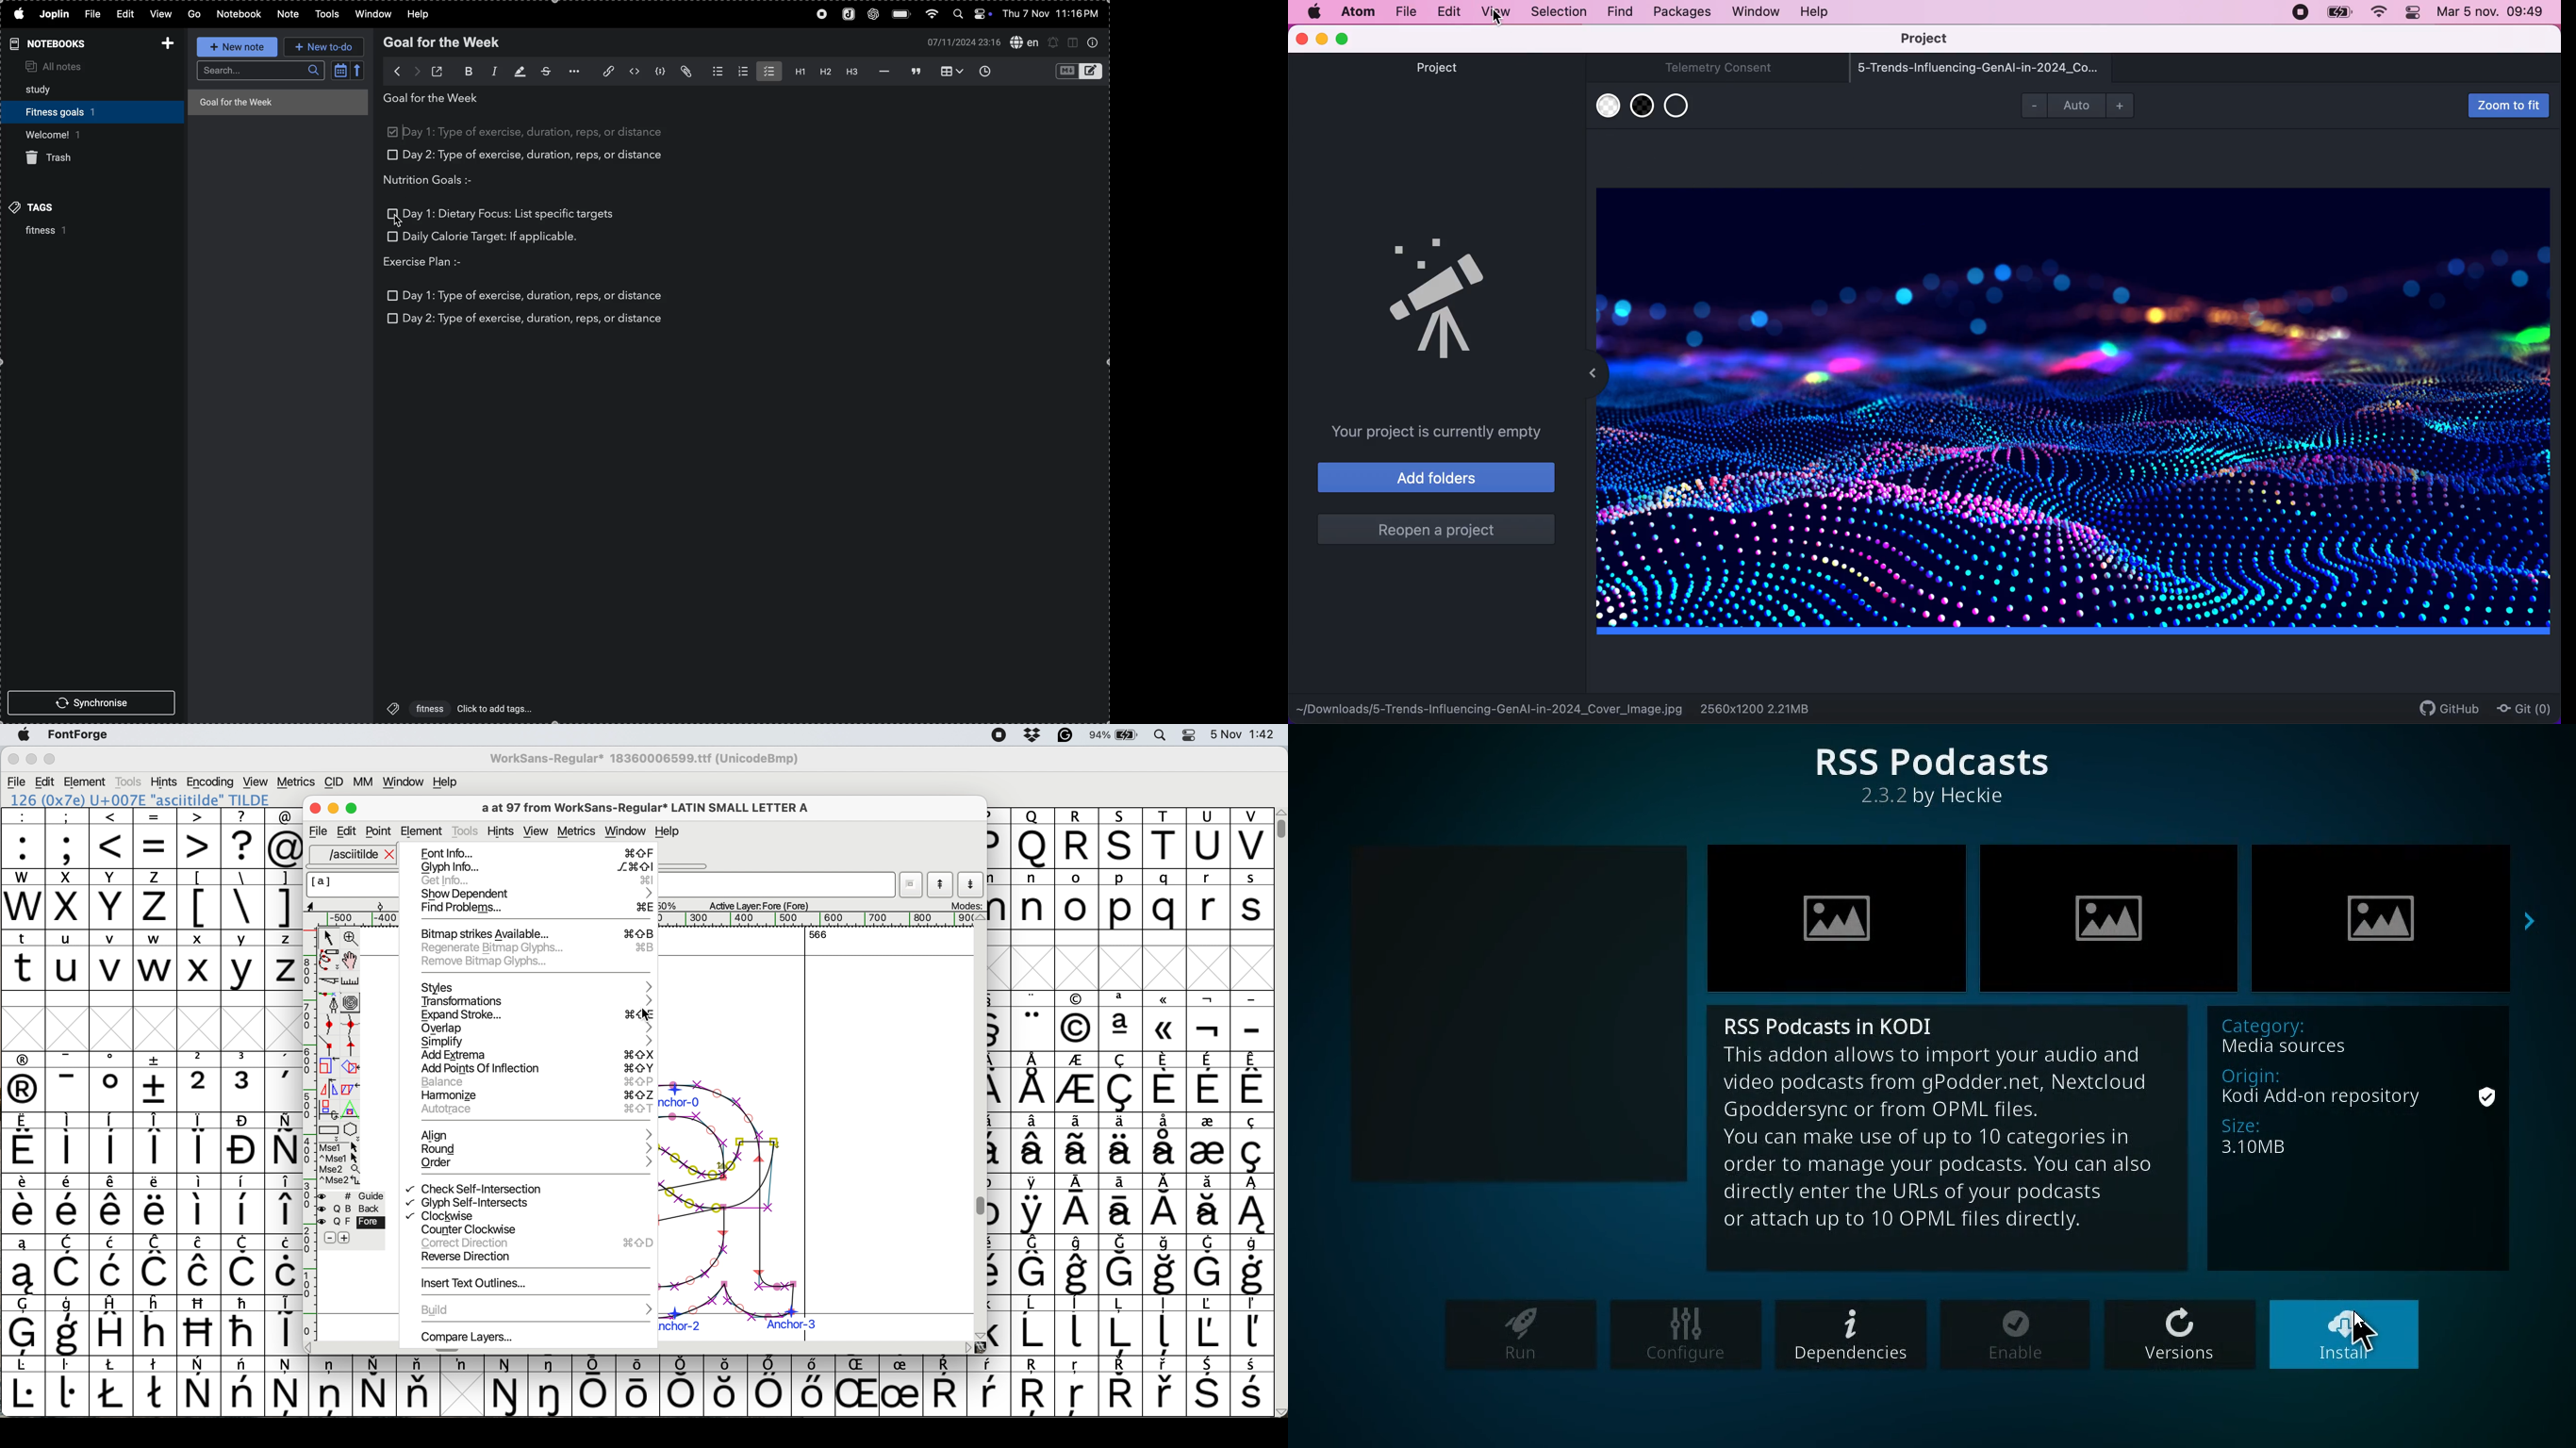 The image size is (2576, 1456). What do you see at coordinates (355, 1195) in the screenshot?
I see `guide` at bounding box center [355, 1195].